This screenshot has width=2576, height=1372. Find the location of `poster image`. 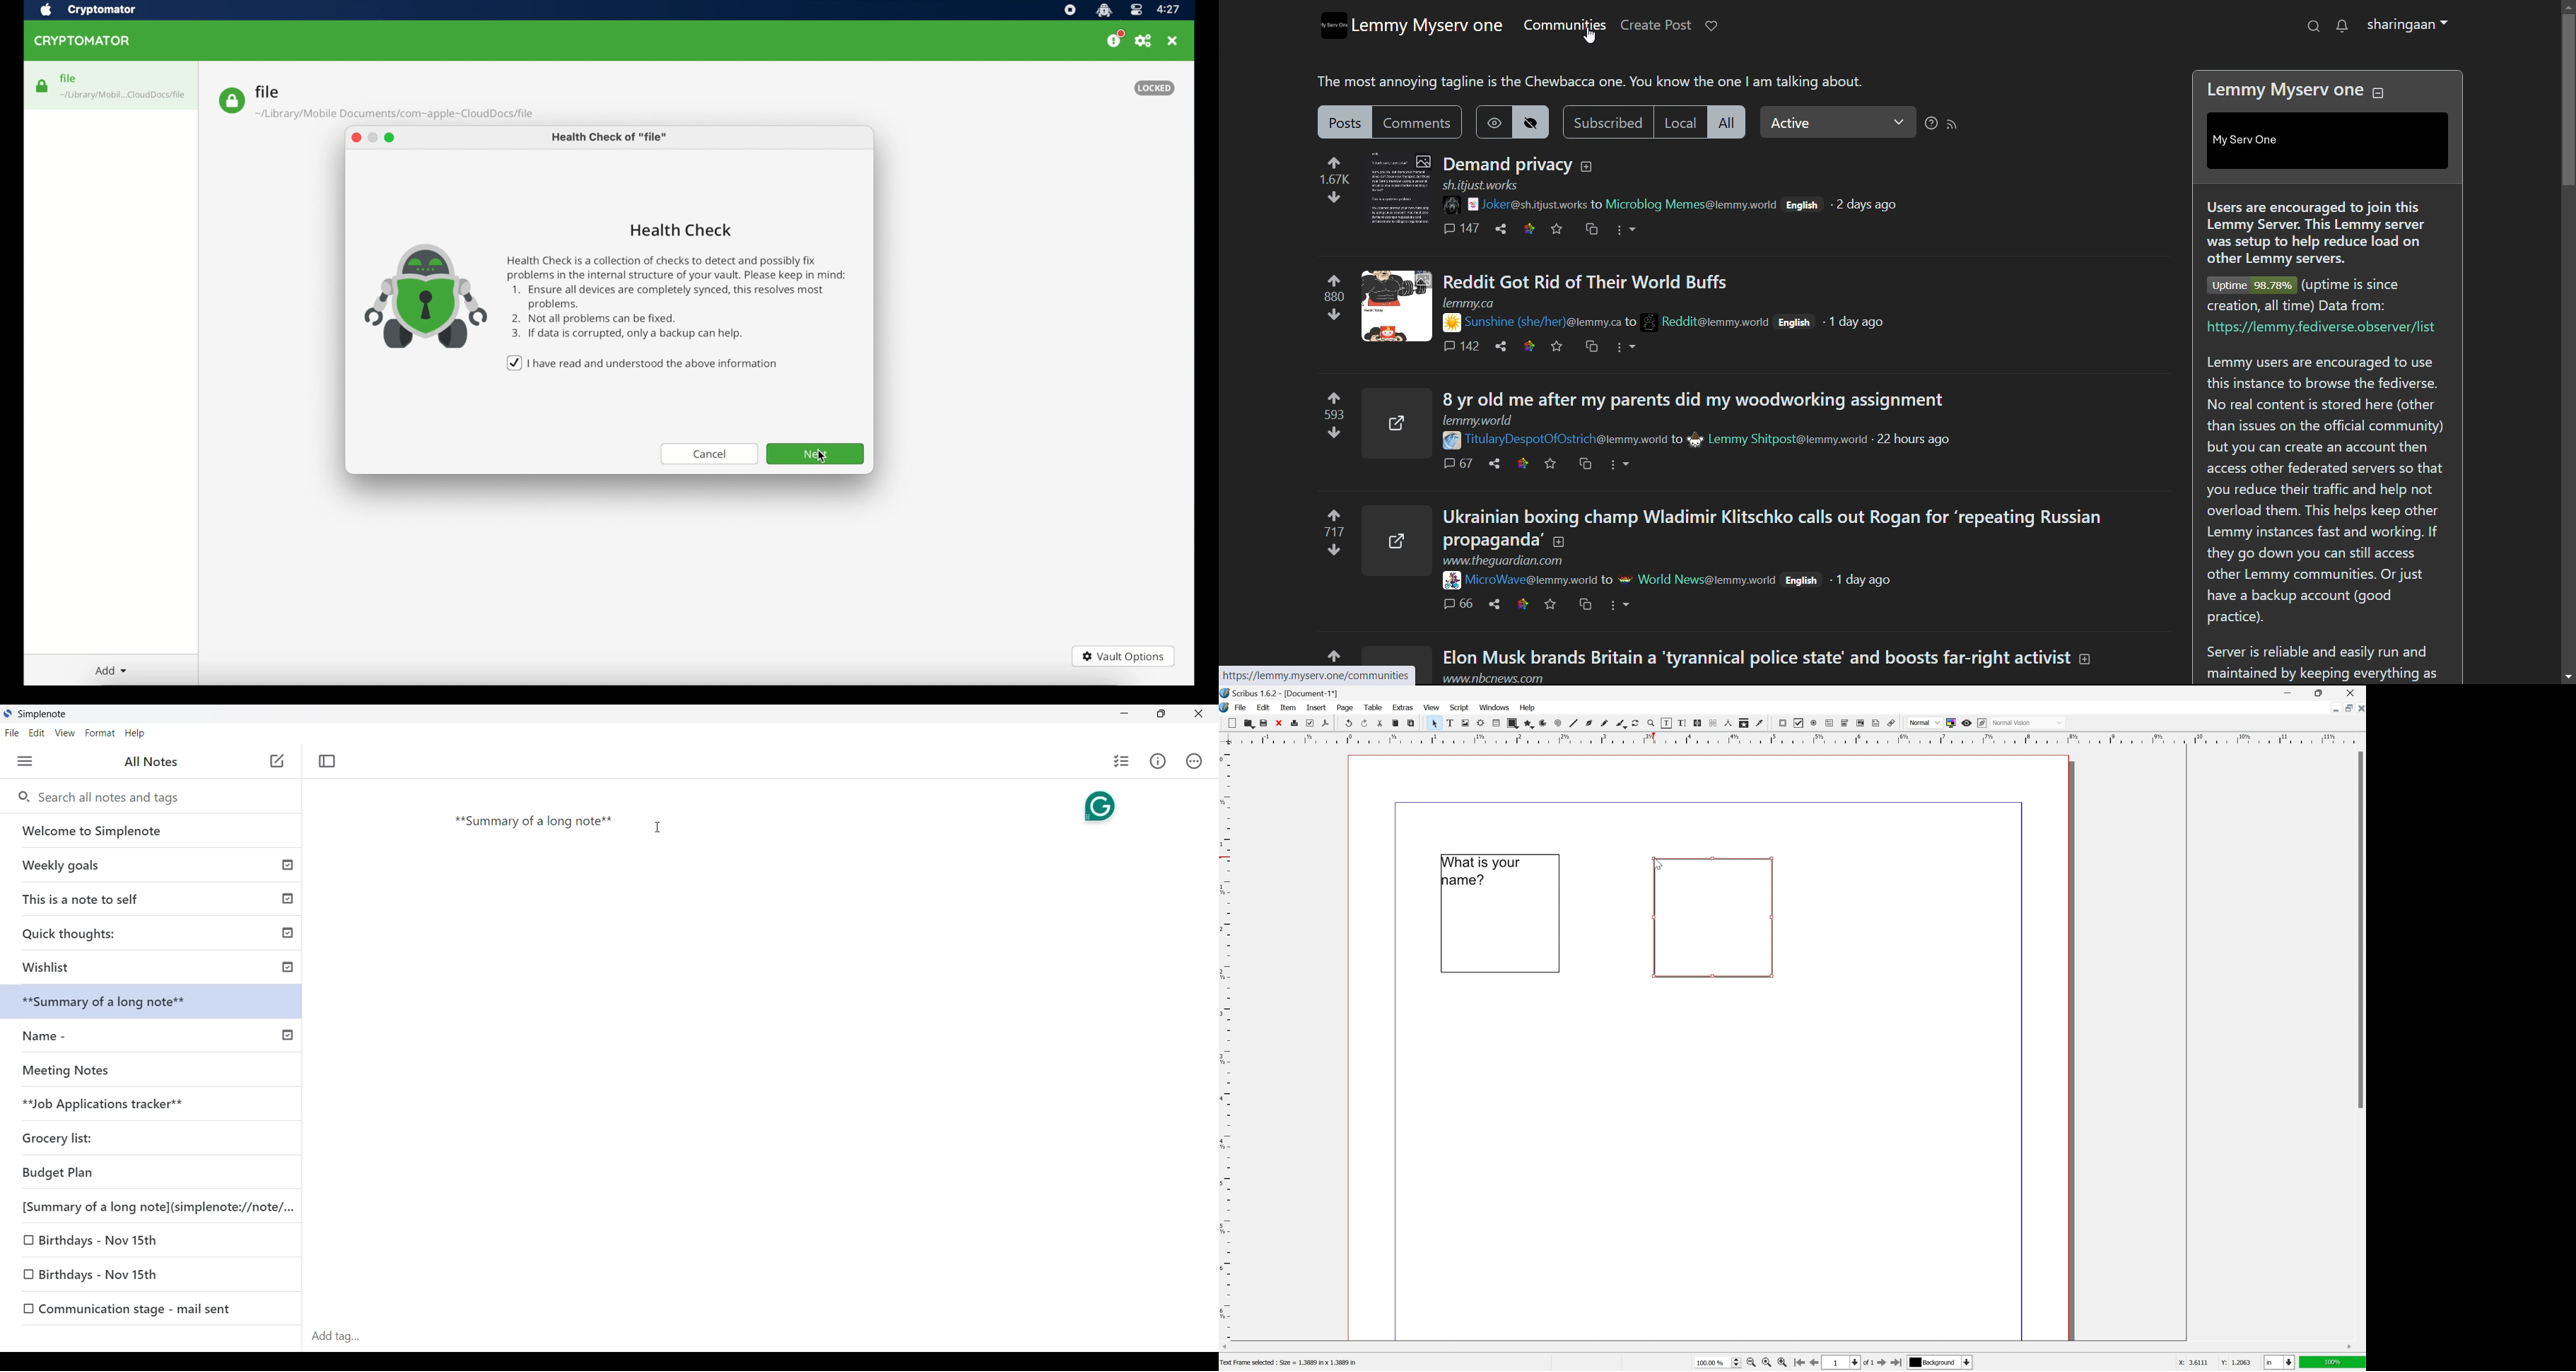

poster image is located at coordinates (1460, 204).